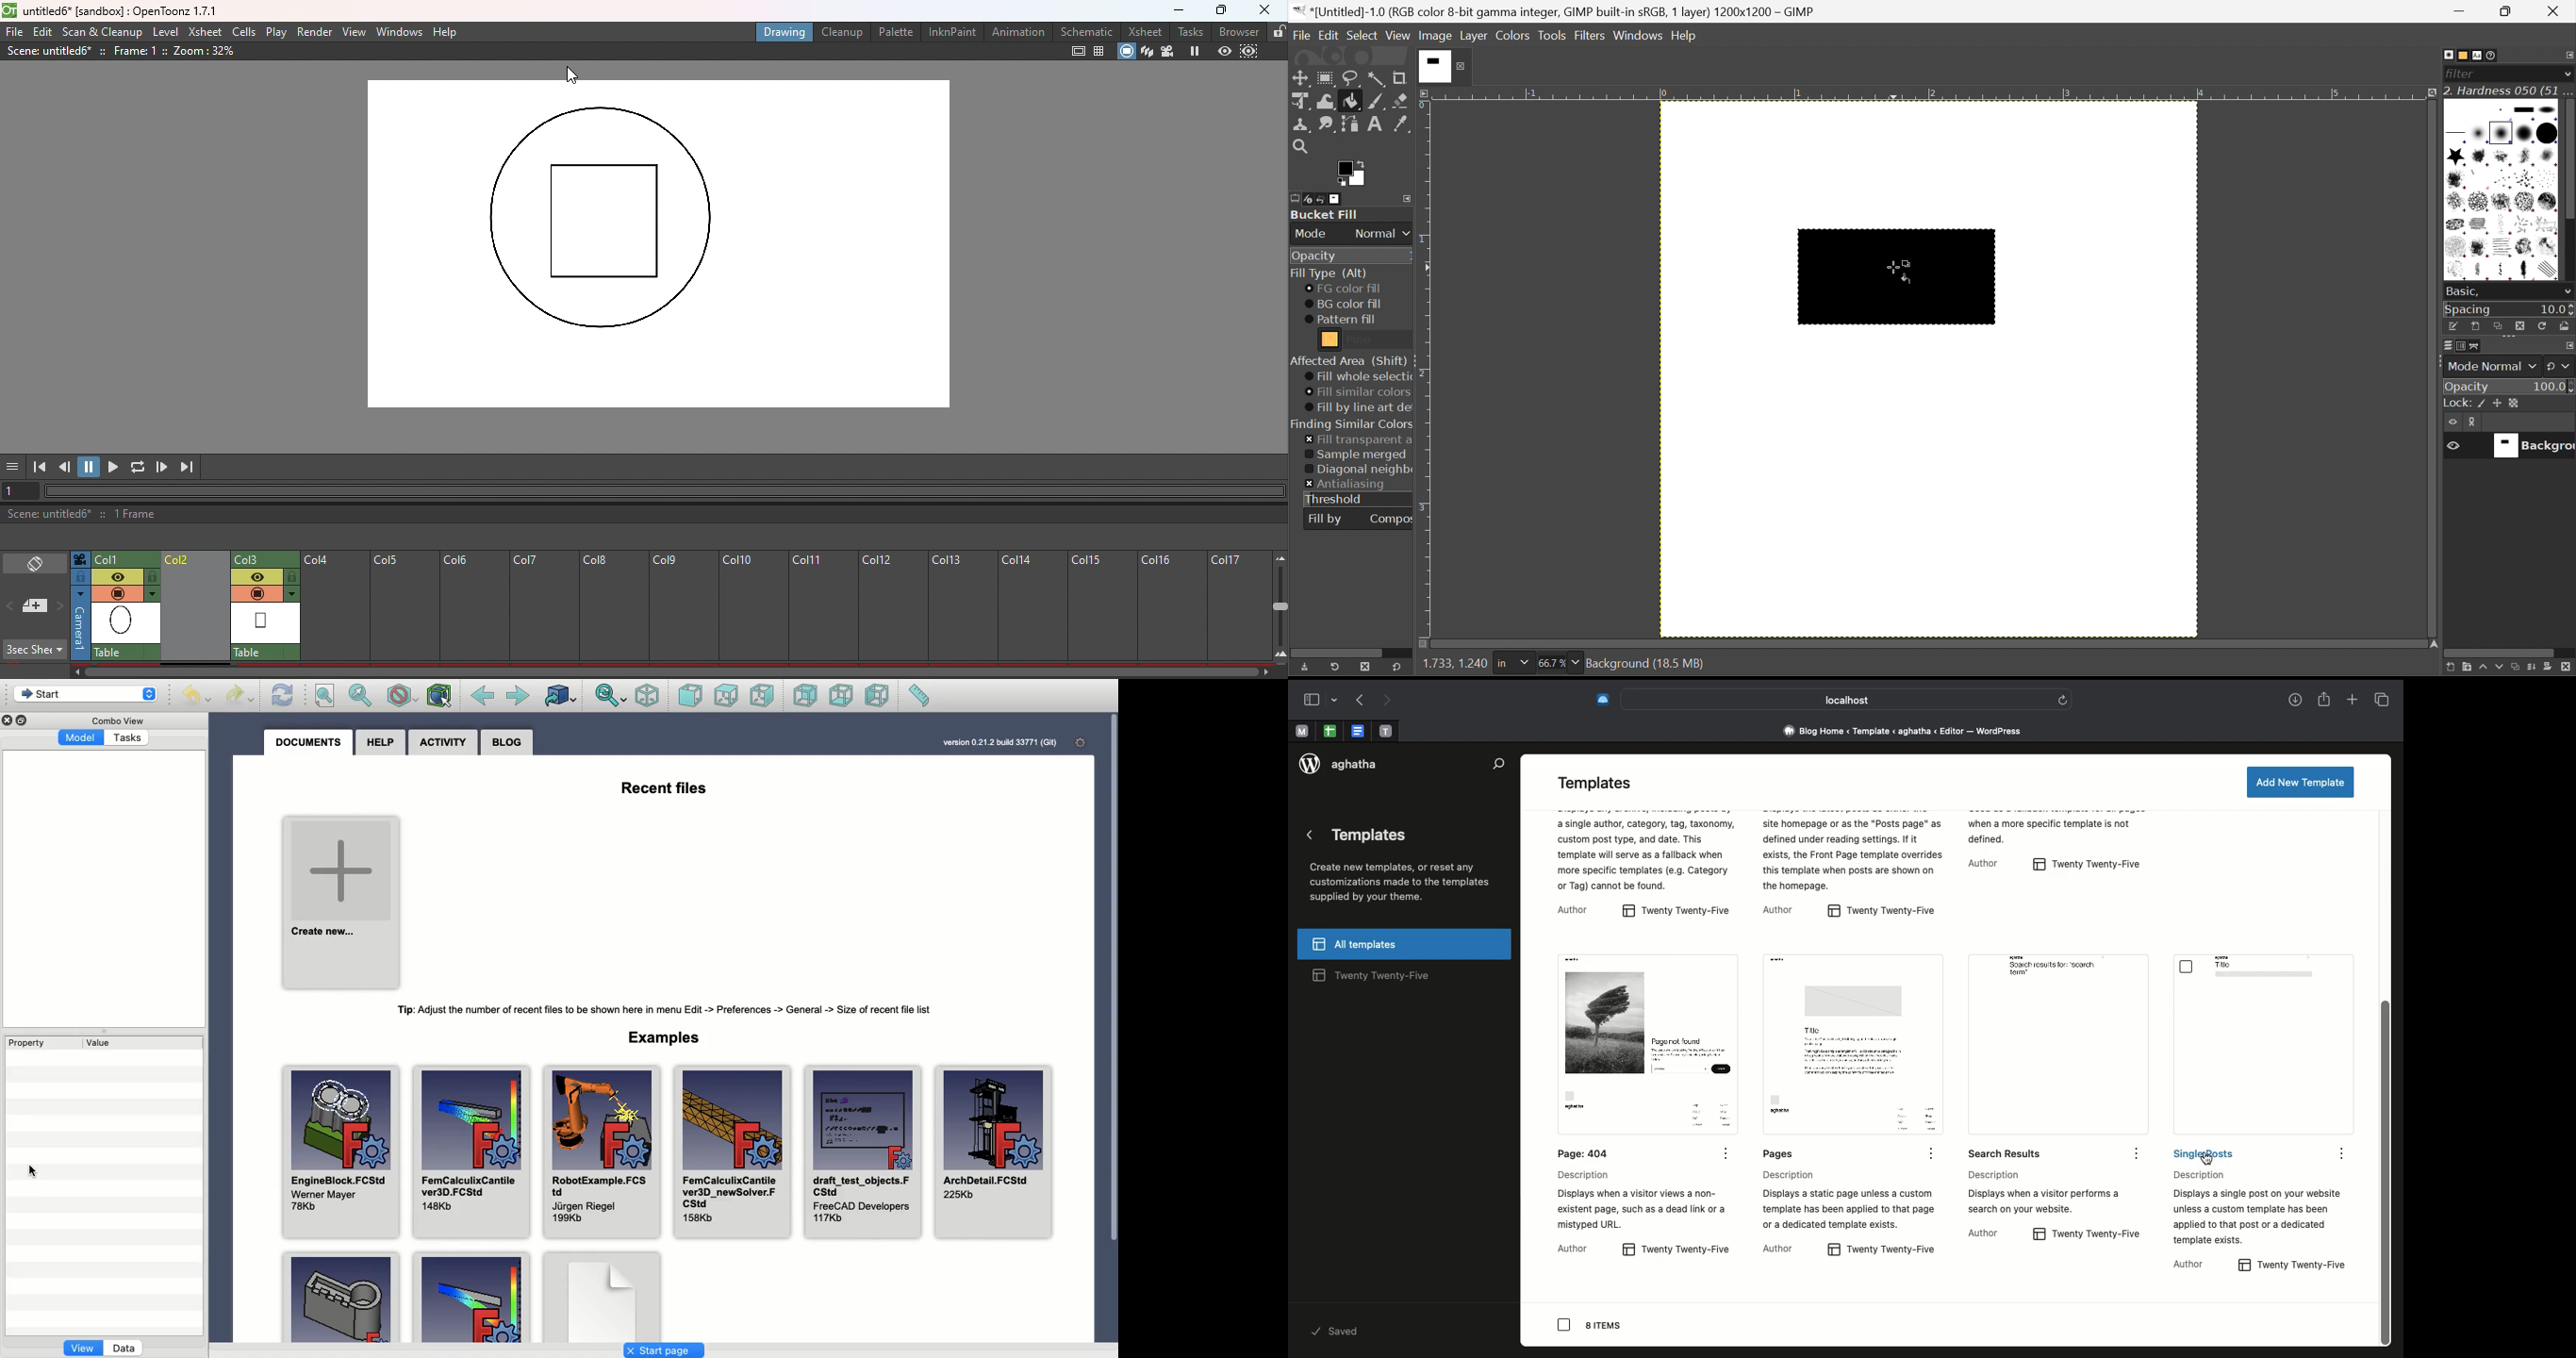 This screenshot has width=2576, height=1372. I want to click on Pause, so click(91, 467).